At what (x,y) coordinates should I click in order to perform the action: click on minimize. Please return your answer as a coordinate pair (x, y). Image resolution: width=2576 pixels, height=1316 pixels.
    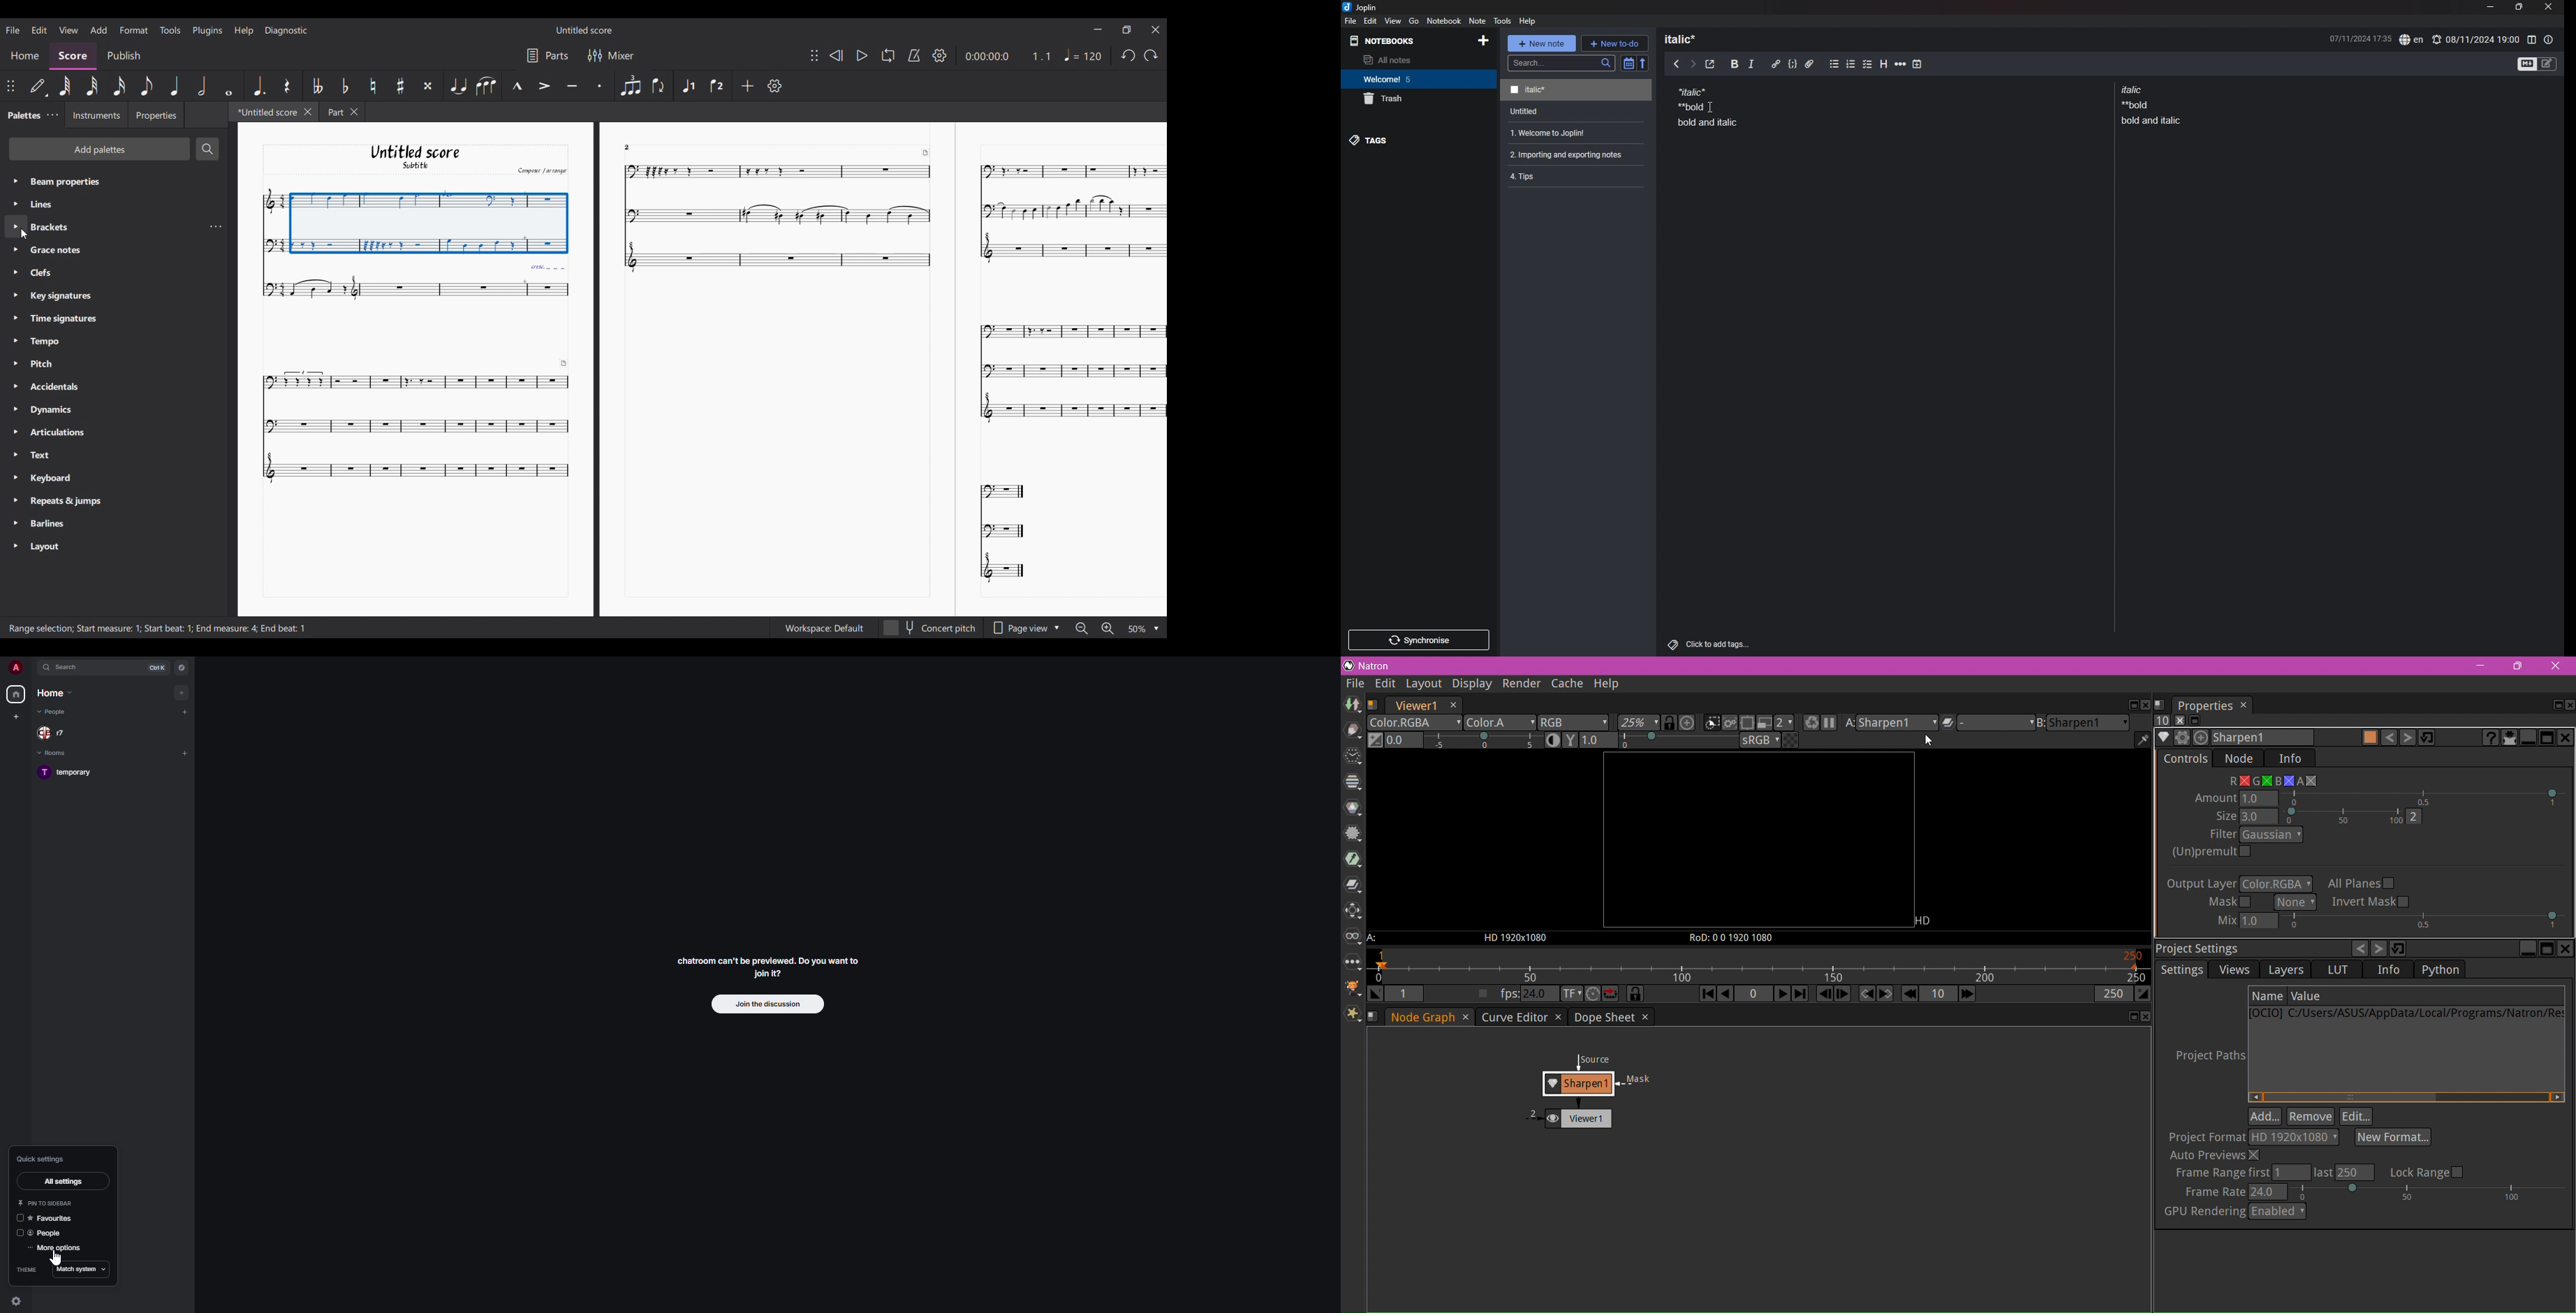
    Looking at the image, I should click on (2490, 6).